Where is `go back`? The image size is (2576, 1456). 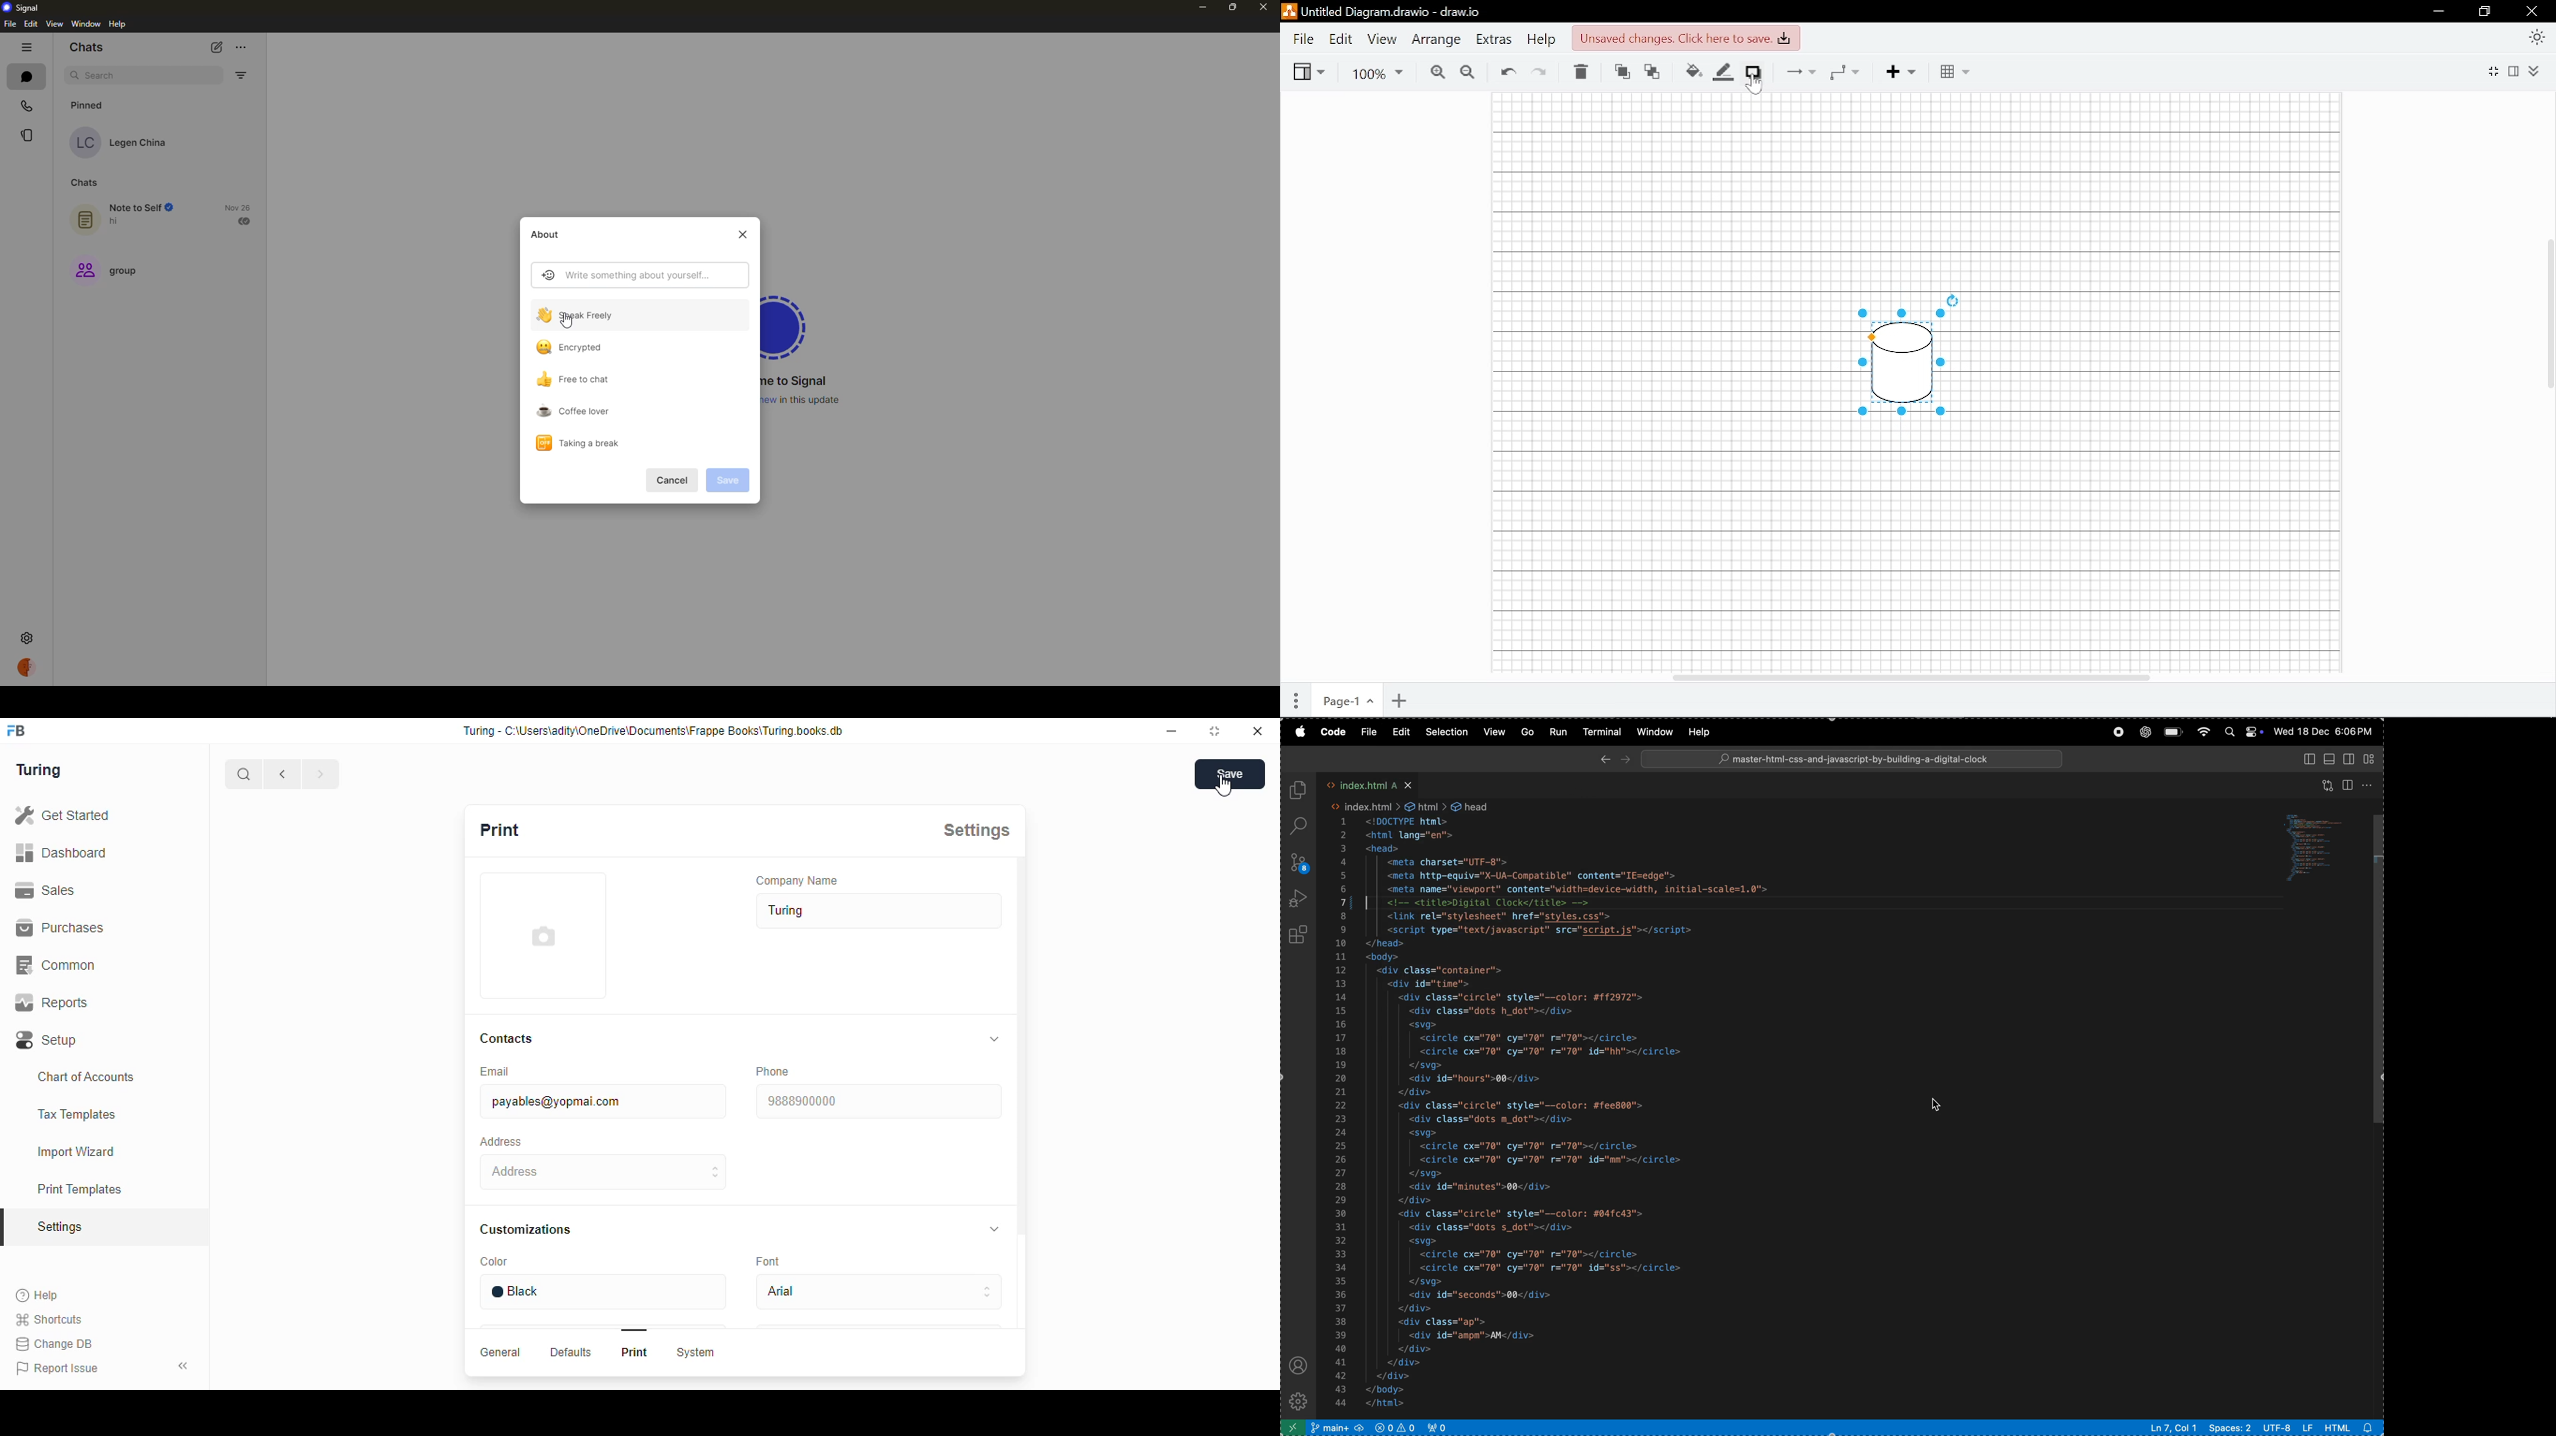
go back is located at coordinates (282, 772).